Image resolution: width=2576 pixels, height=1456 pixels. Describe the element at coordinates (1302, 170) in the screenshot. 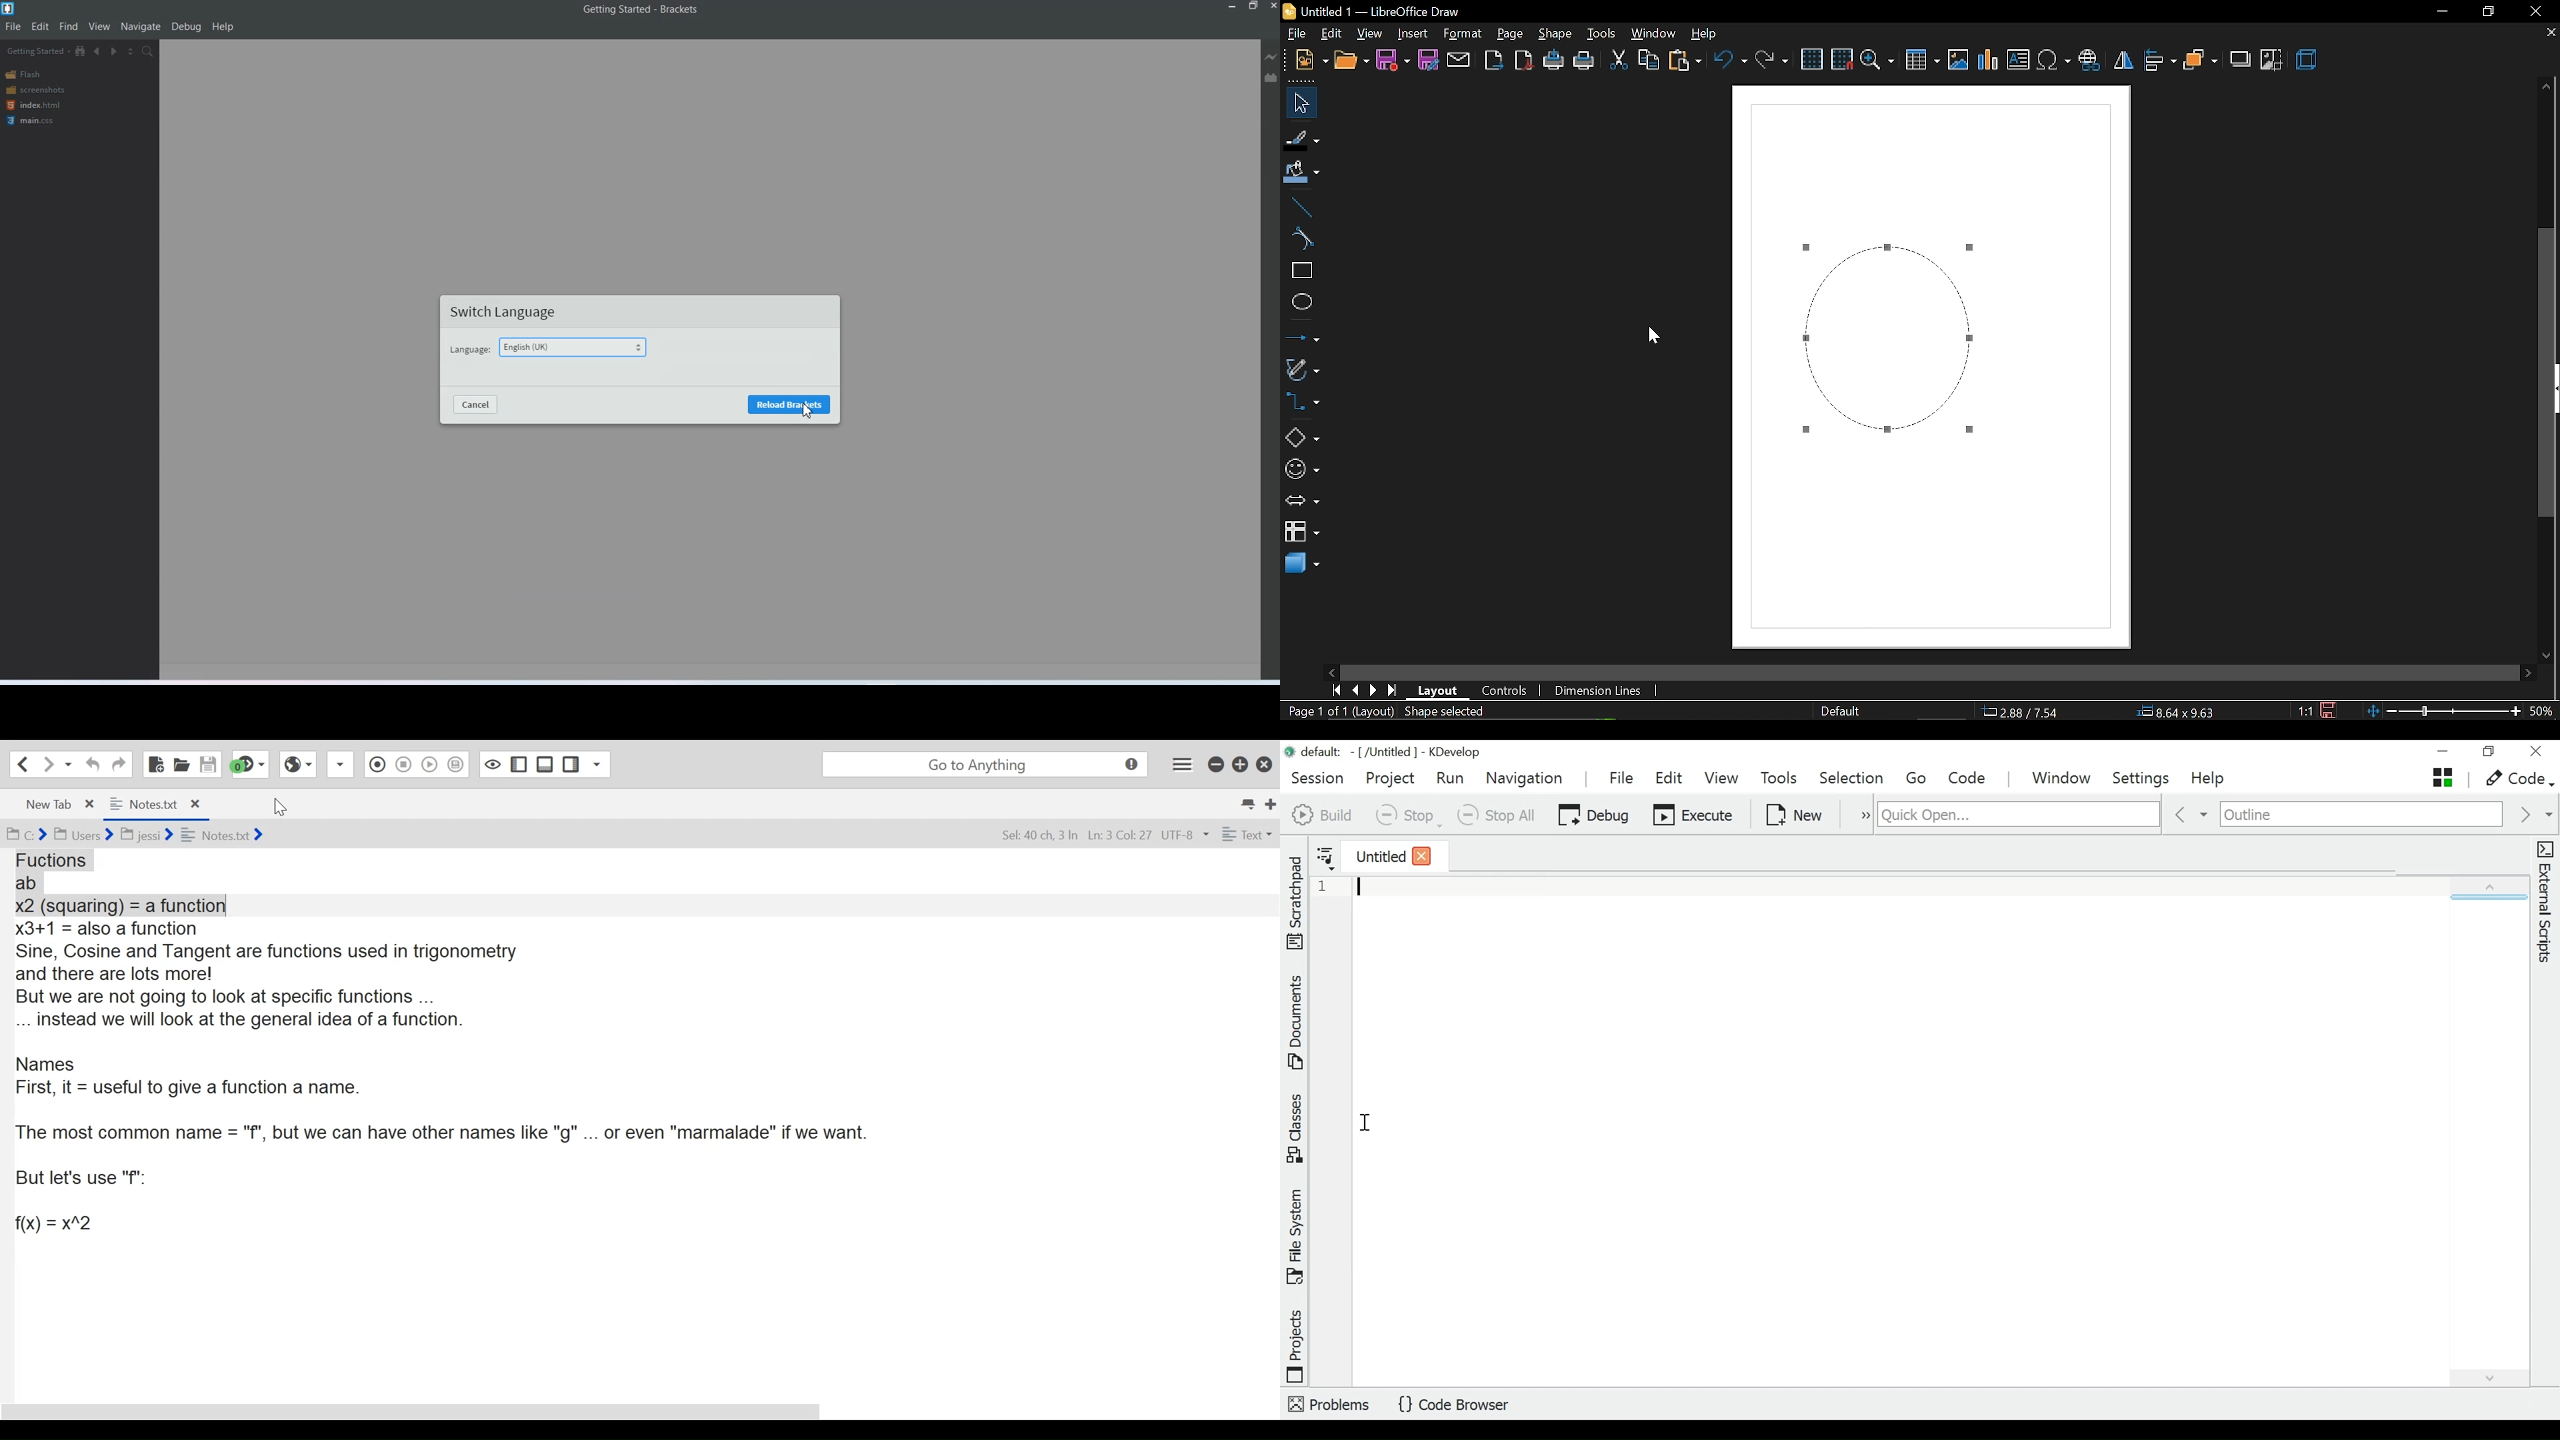

I see `fill color` at that location.